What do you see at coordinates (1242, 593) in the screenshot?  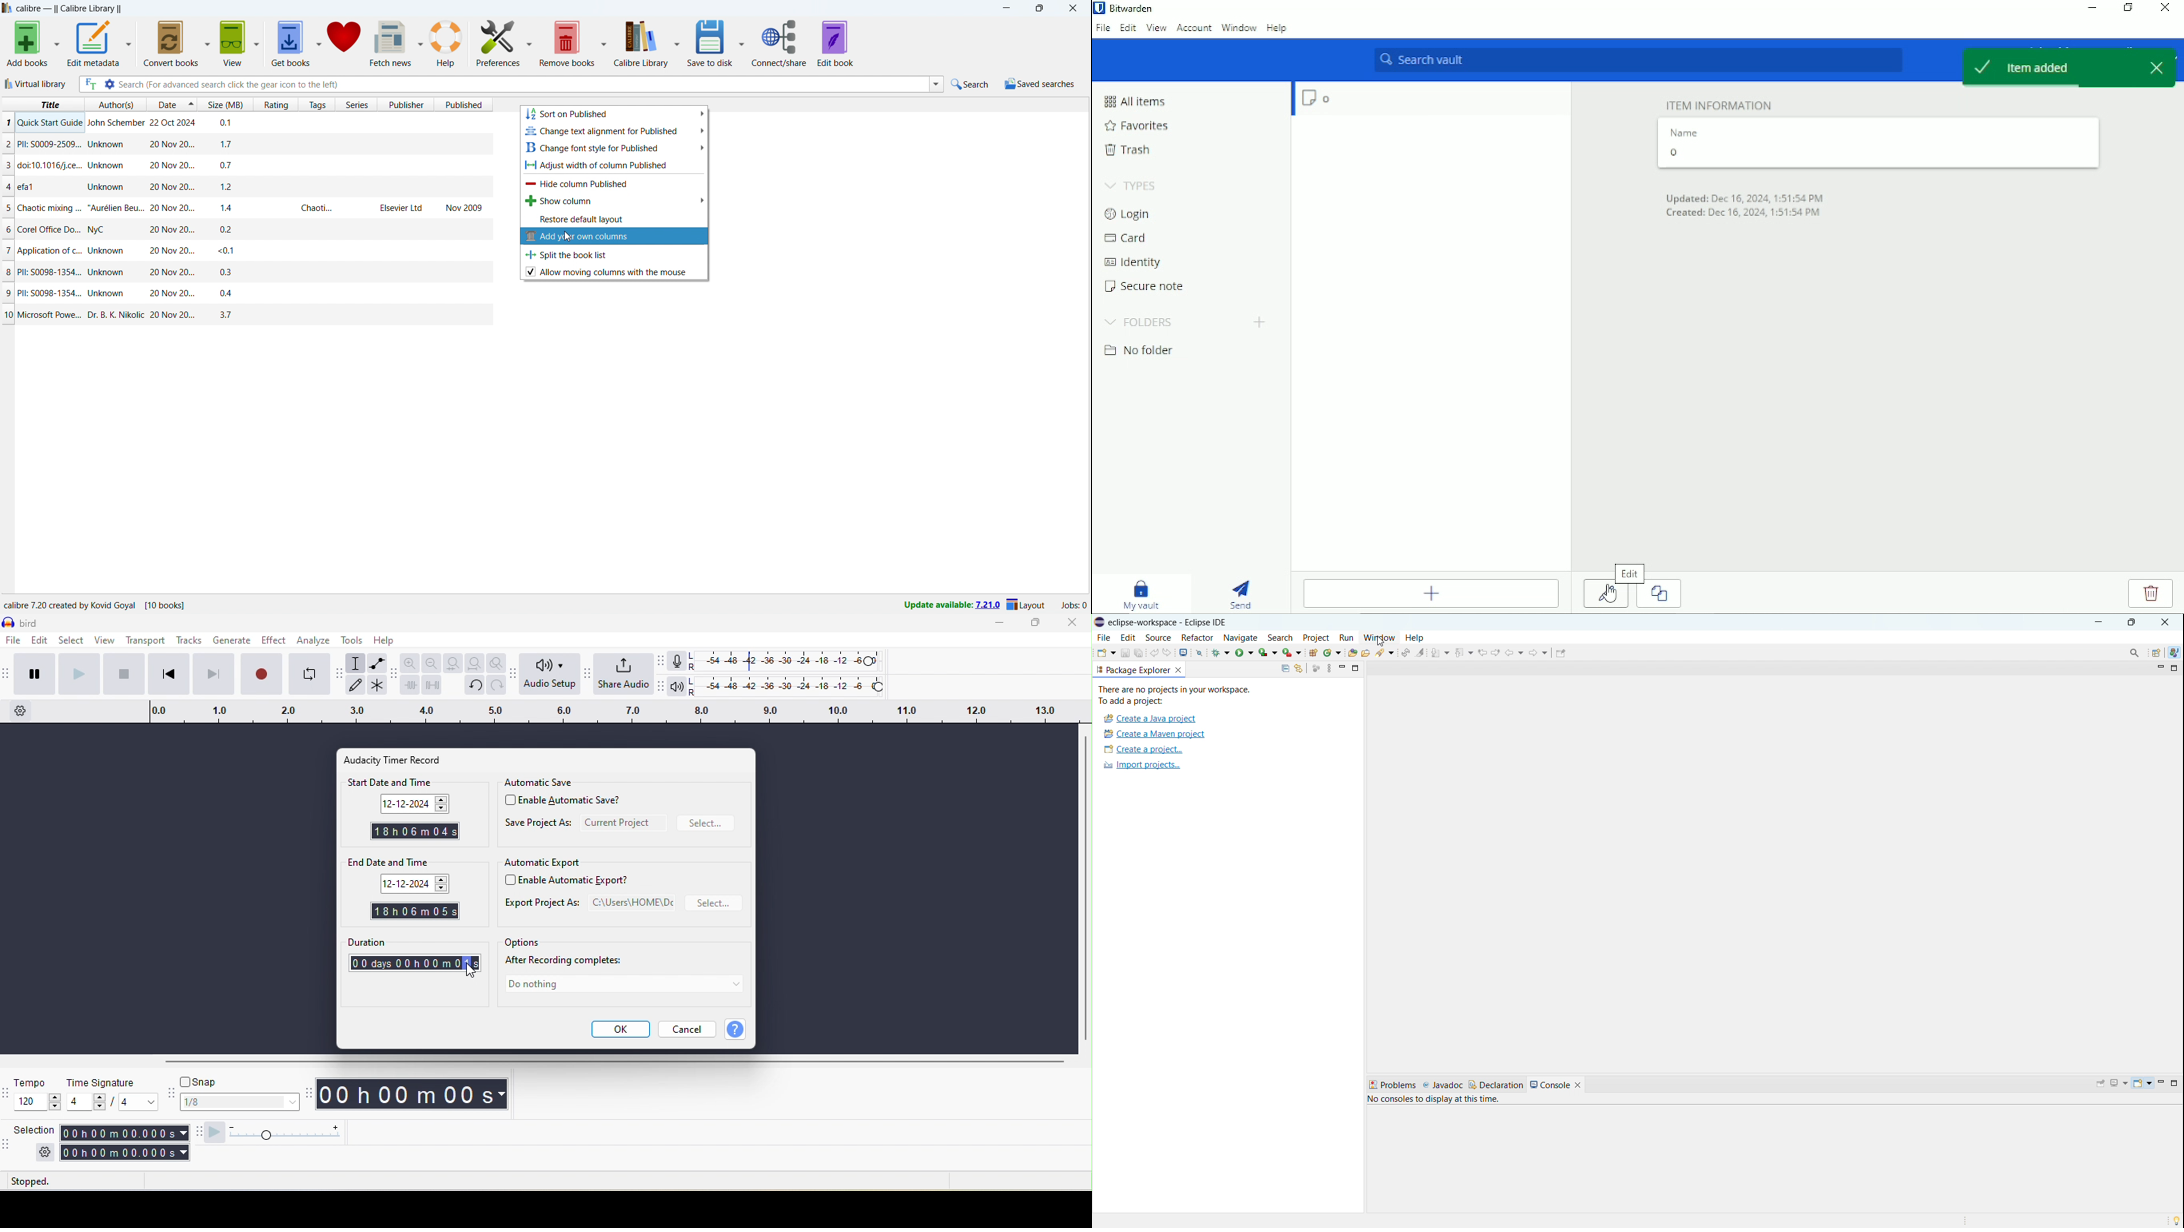 I see `Send` at bounding box center [1242, 593].